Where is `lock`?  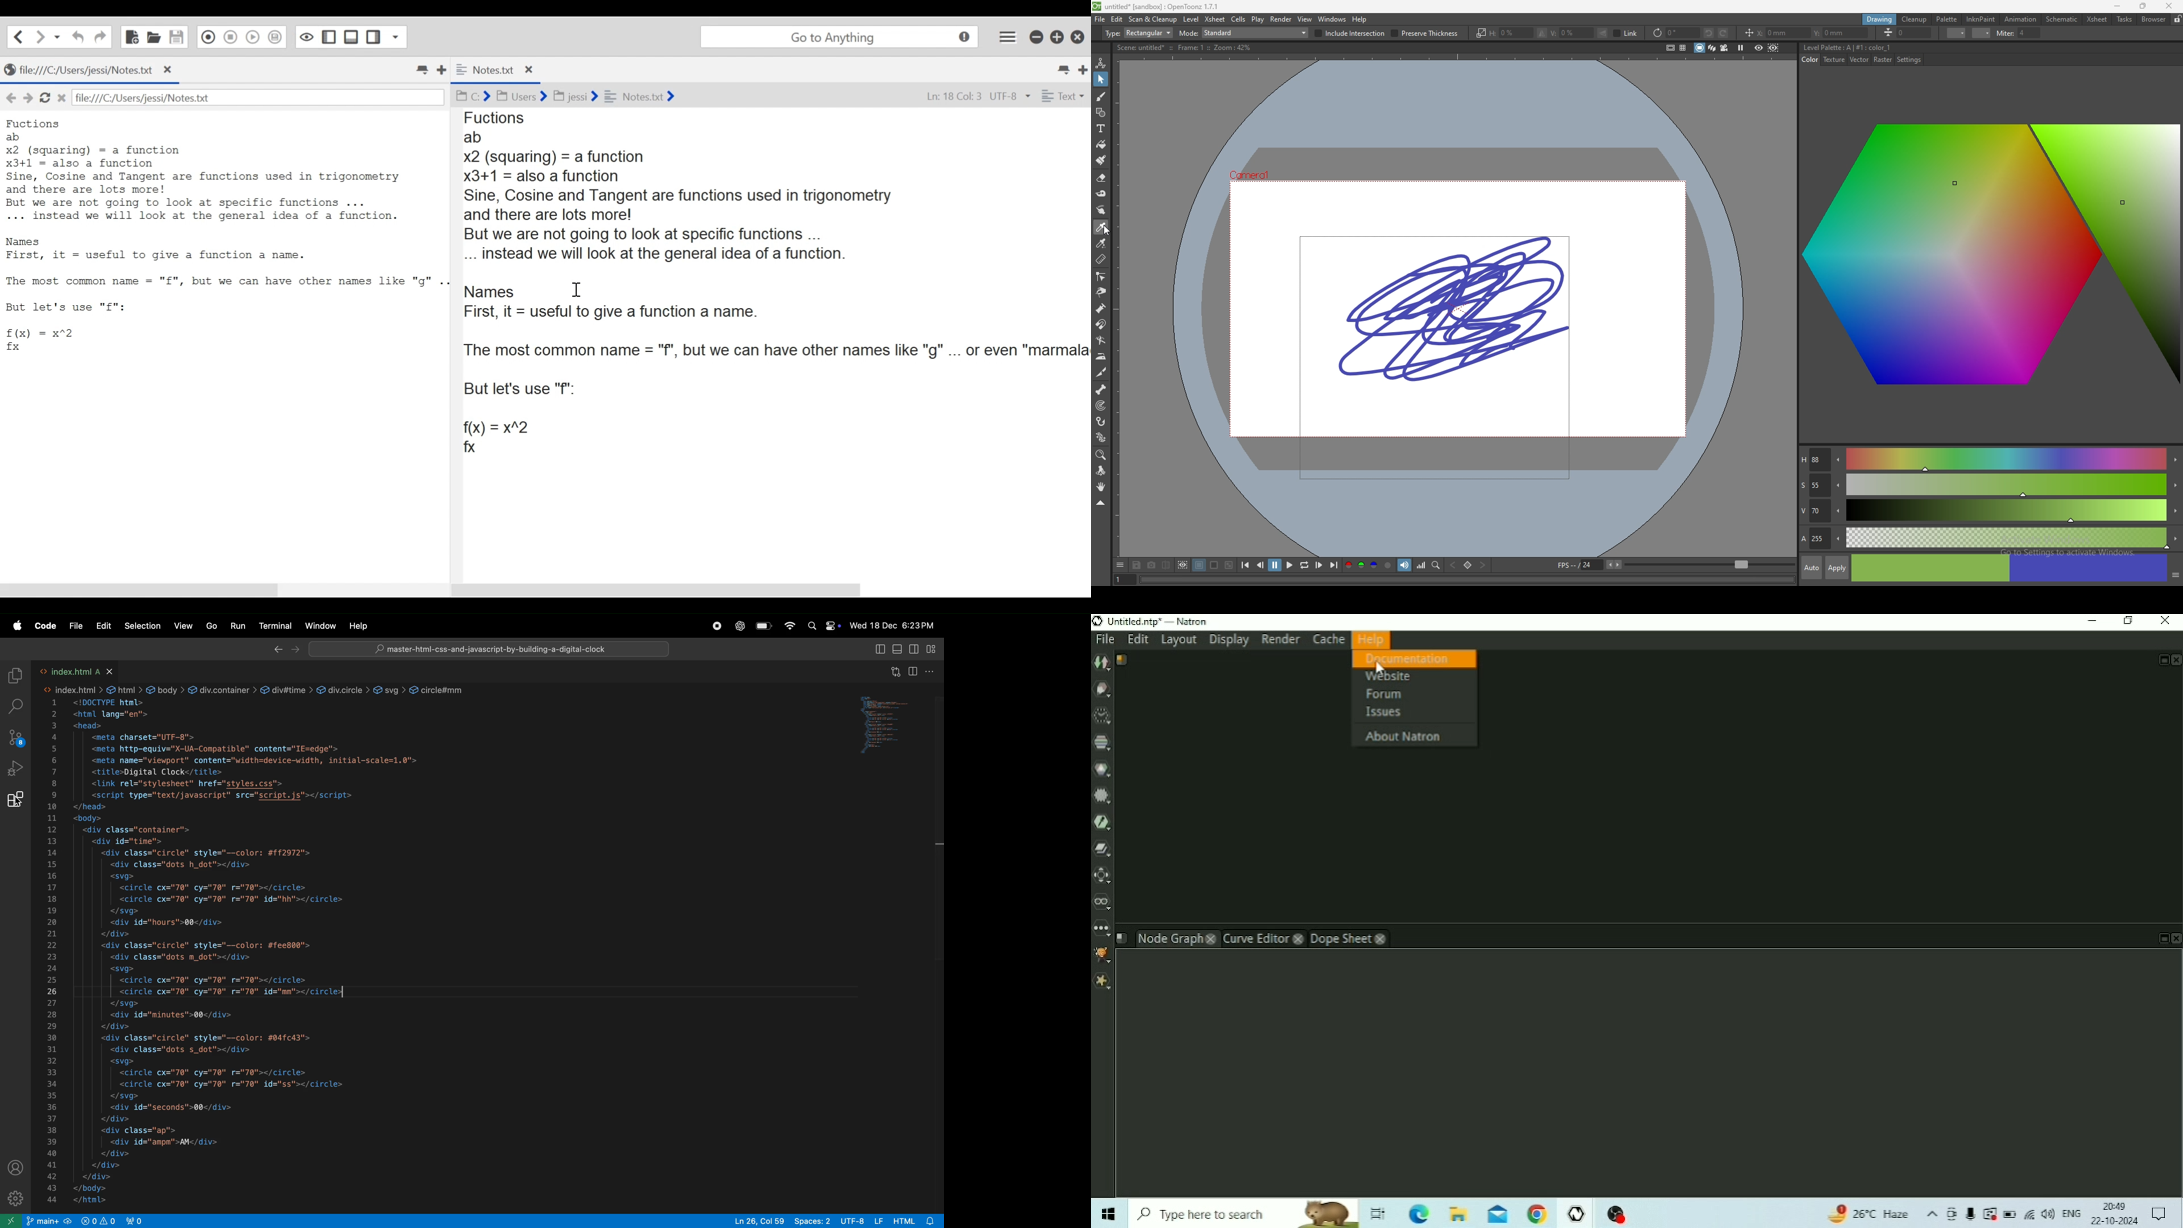 lock is located at coordinates (2177, 19).